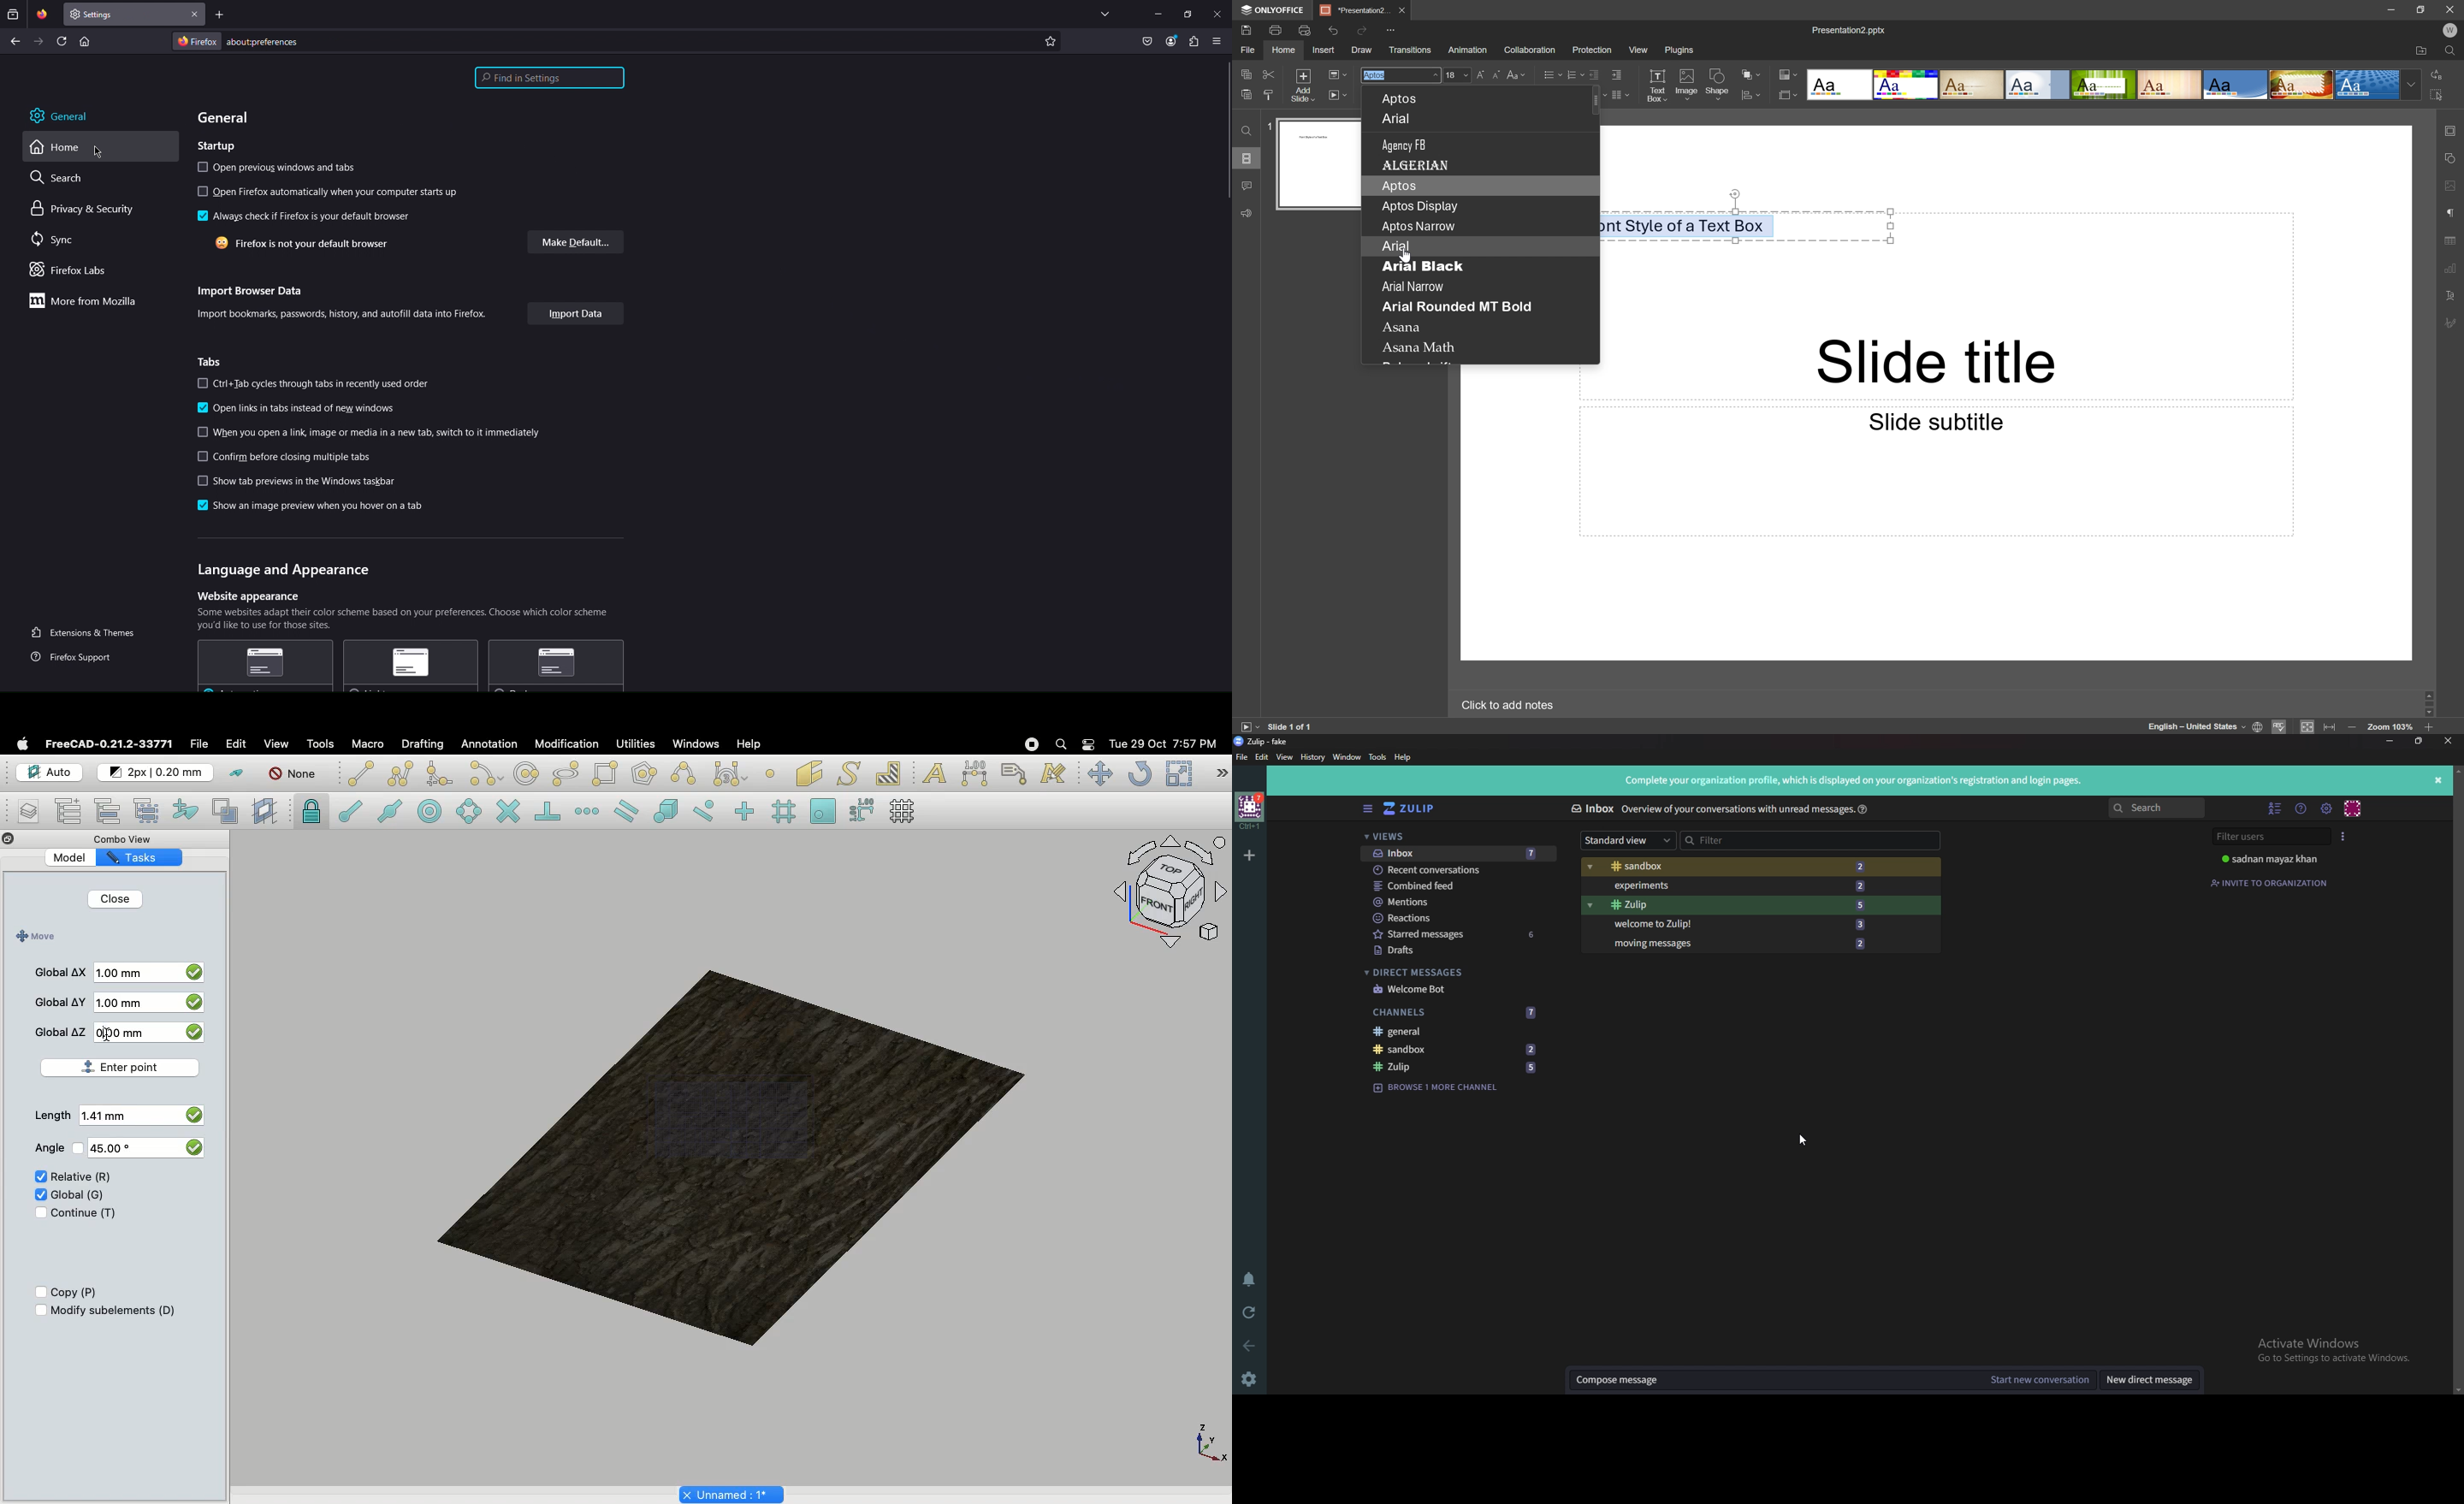  What do you see at coordinates (1417, 165) in the screenshot?
I see `ALGERIAN` at bounding box center [1417, 165].